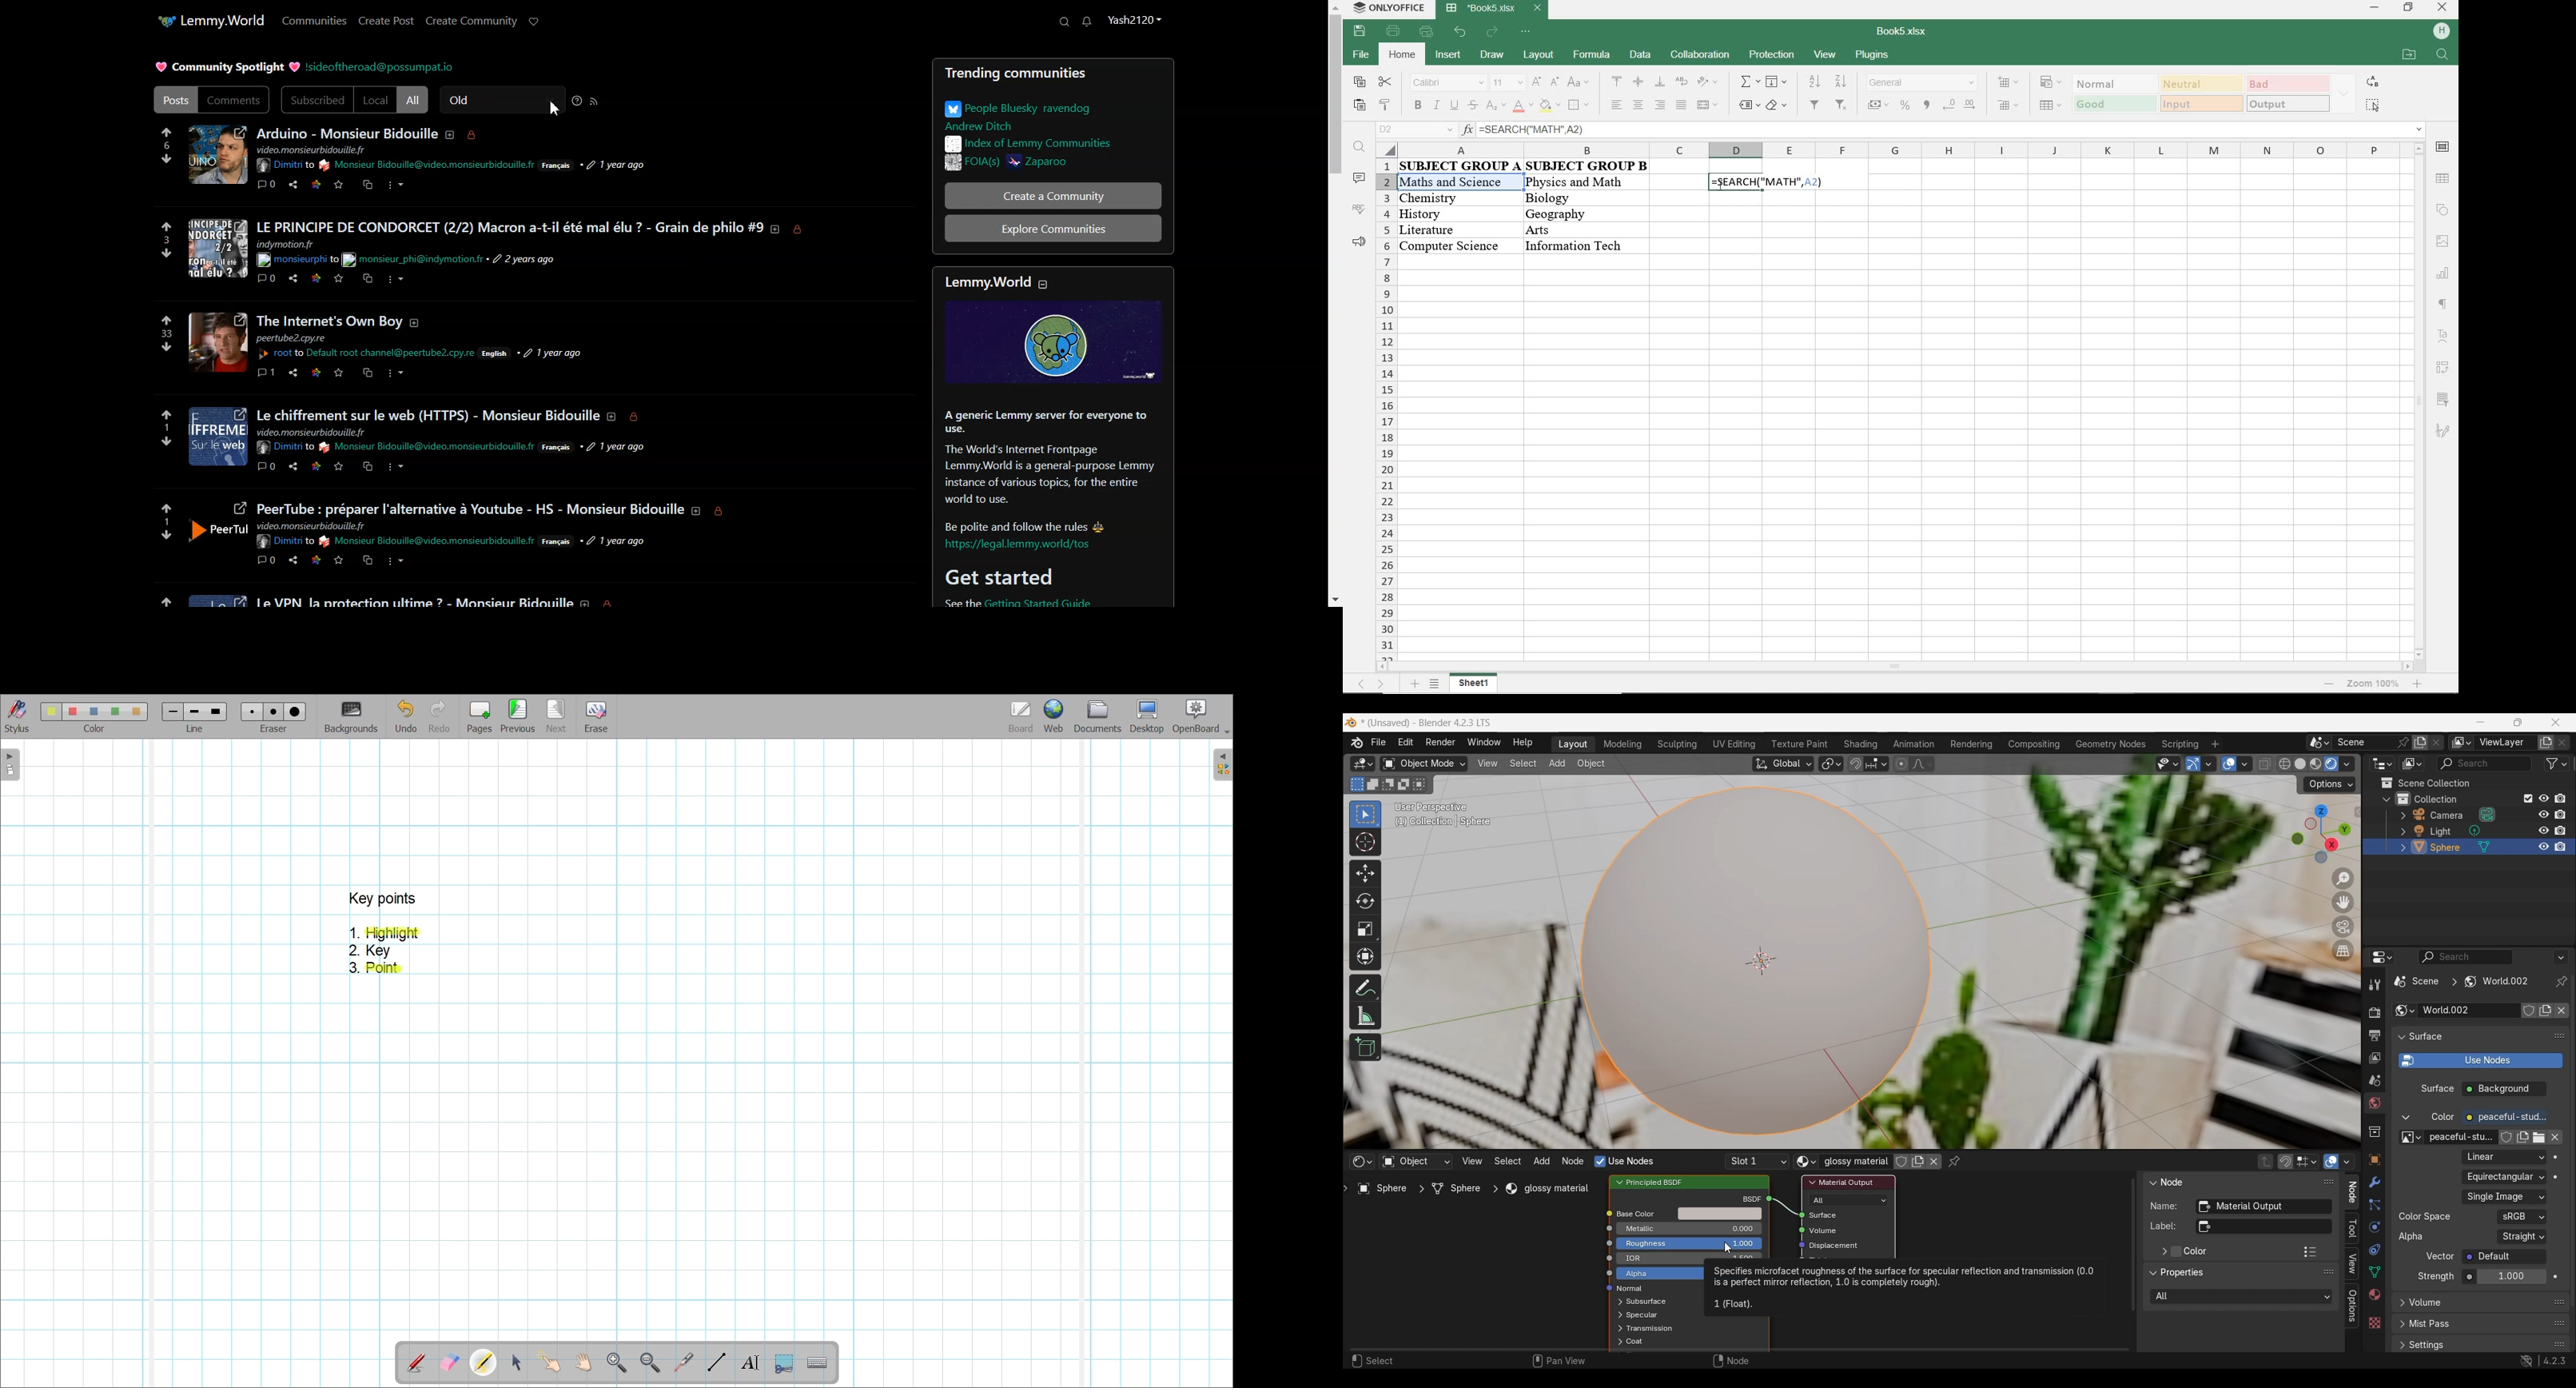 Image resolution: width=2576 pixels, height=1400 pixels. Describe the element at coordinates (2444, 178) in the screenshot. I see `sign` at that location.